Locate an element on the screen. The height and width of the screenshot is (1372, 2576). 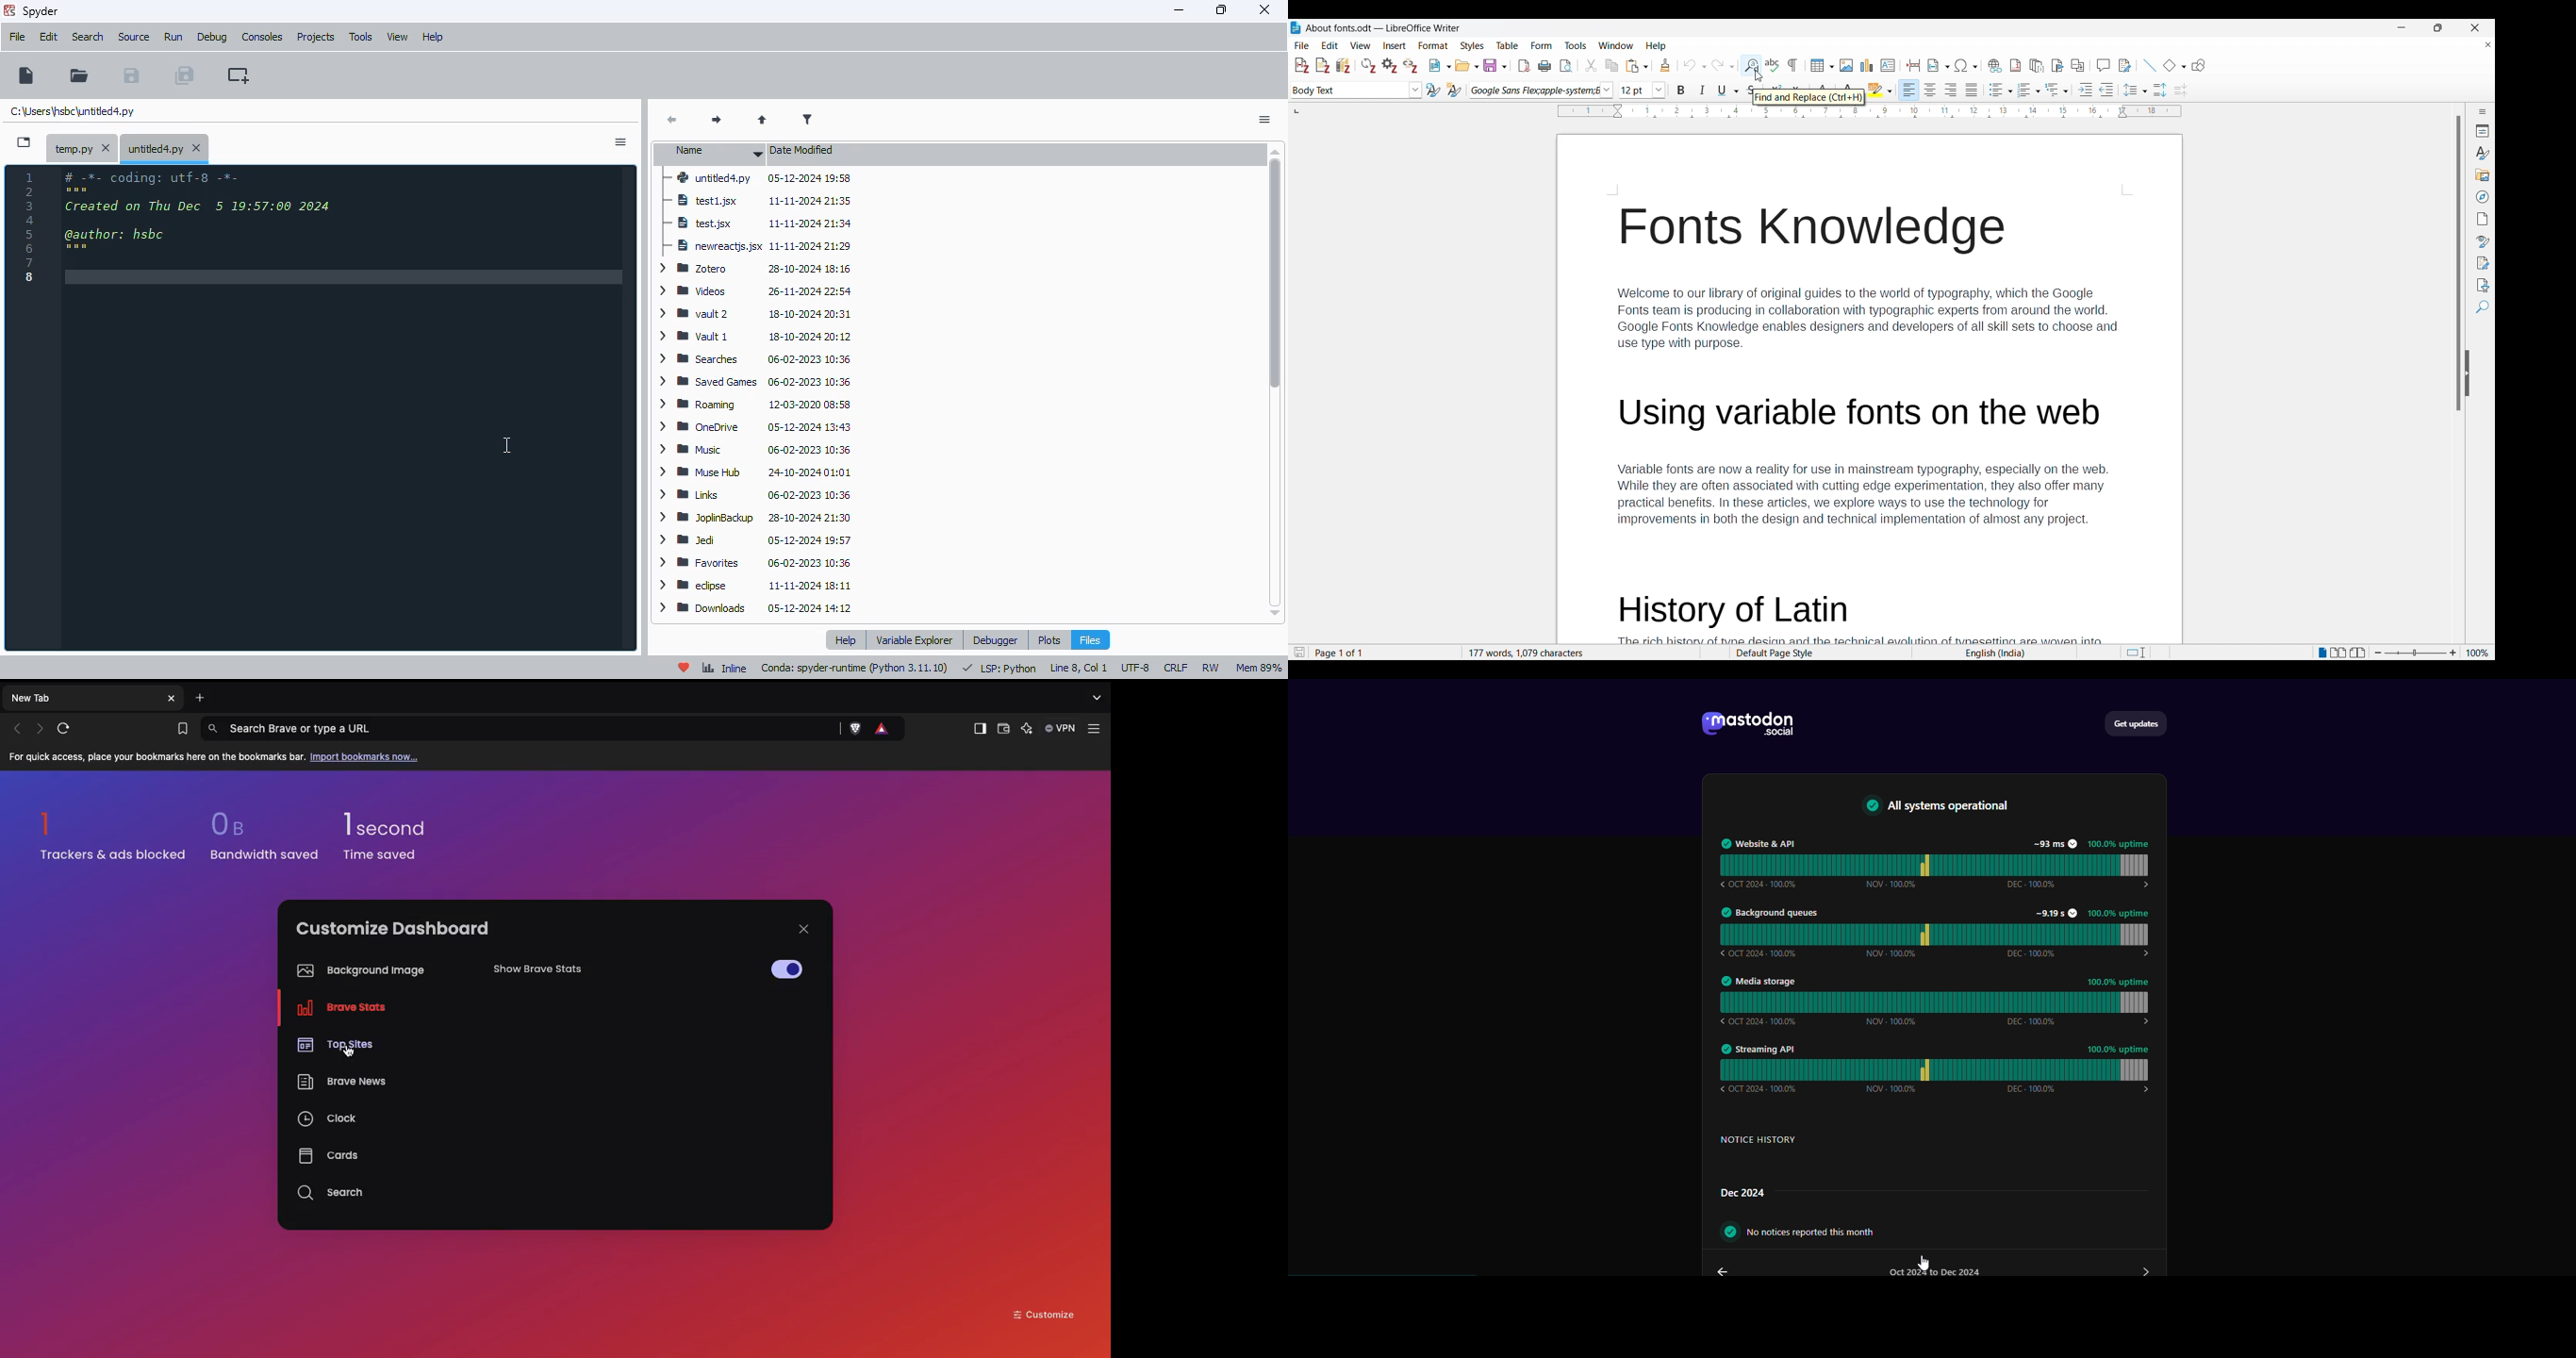
spyder is located at coordinates (41, 11).